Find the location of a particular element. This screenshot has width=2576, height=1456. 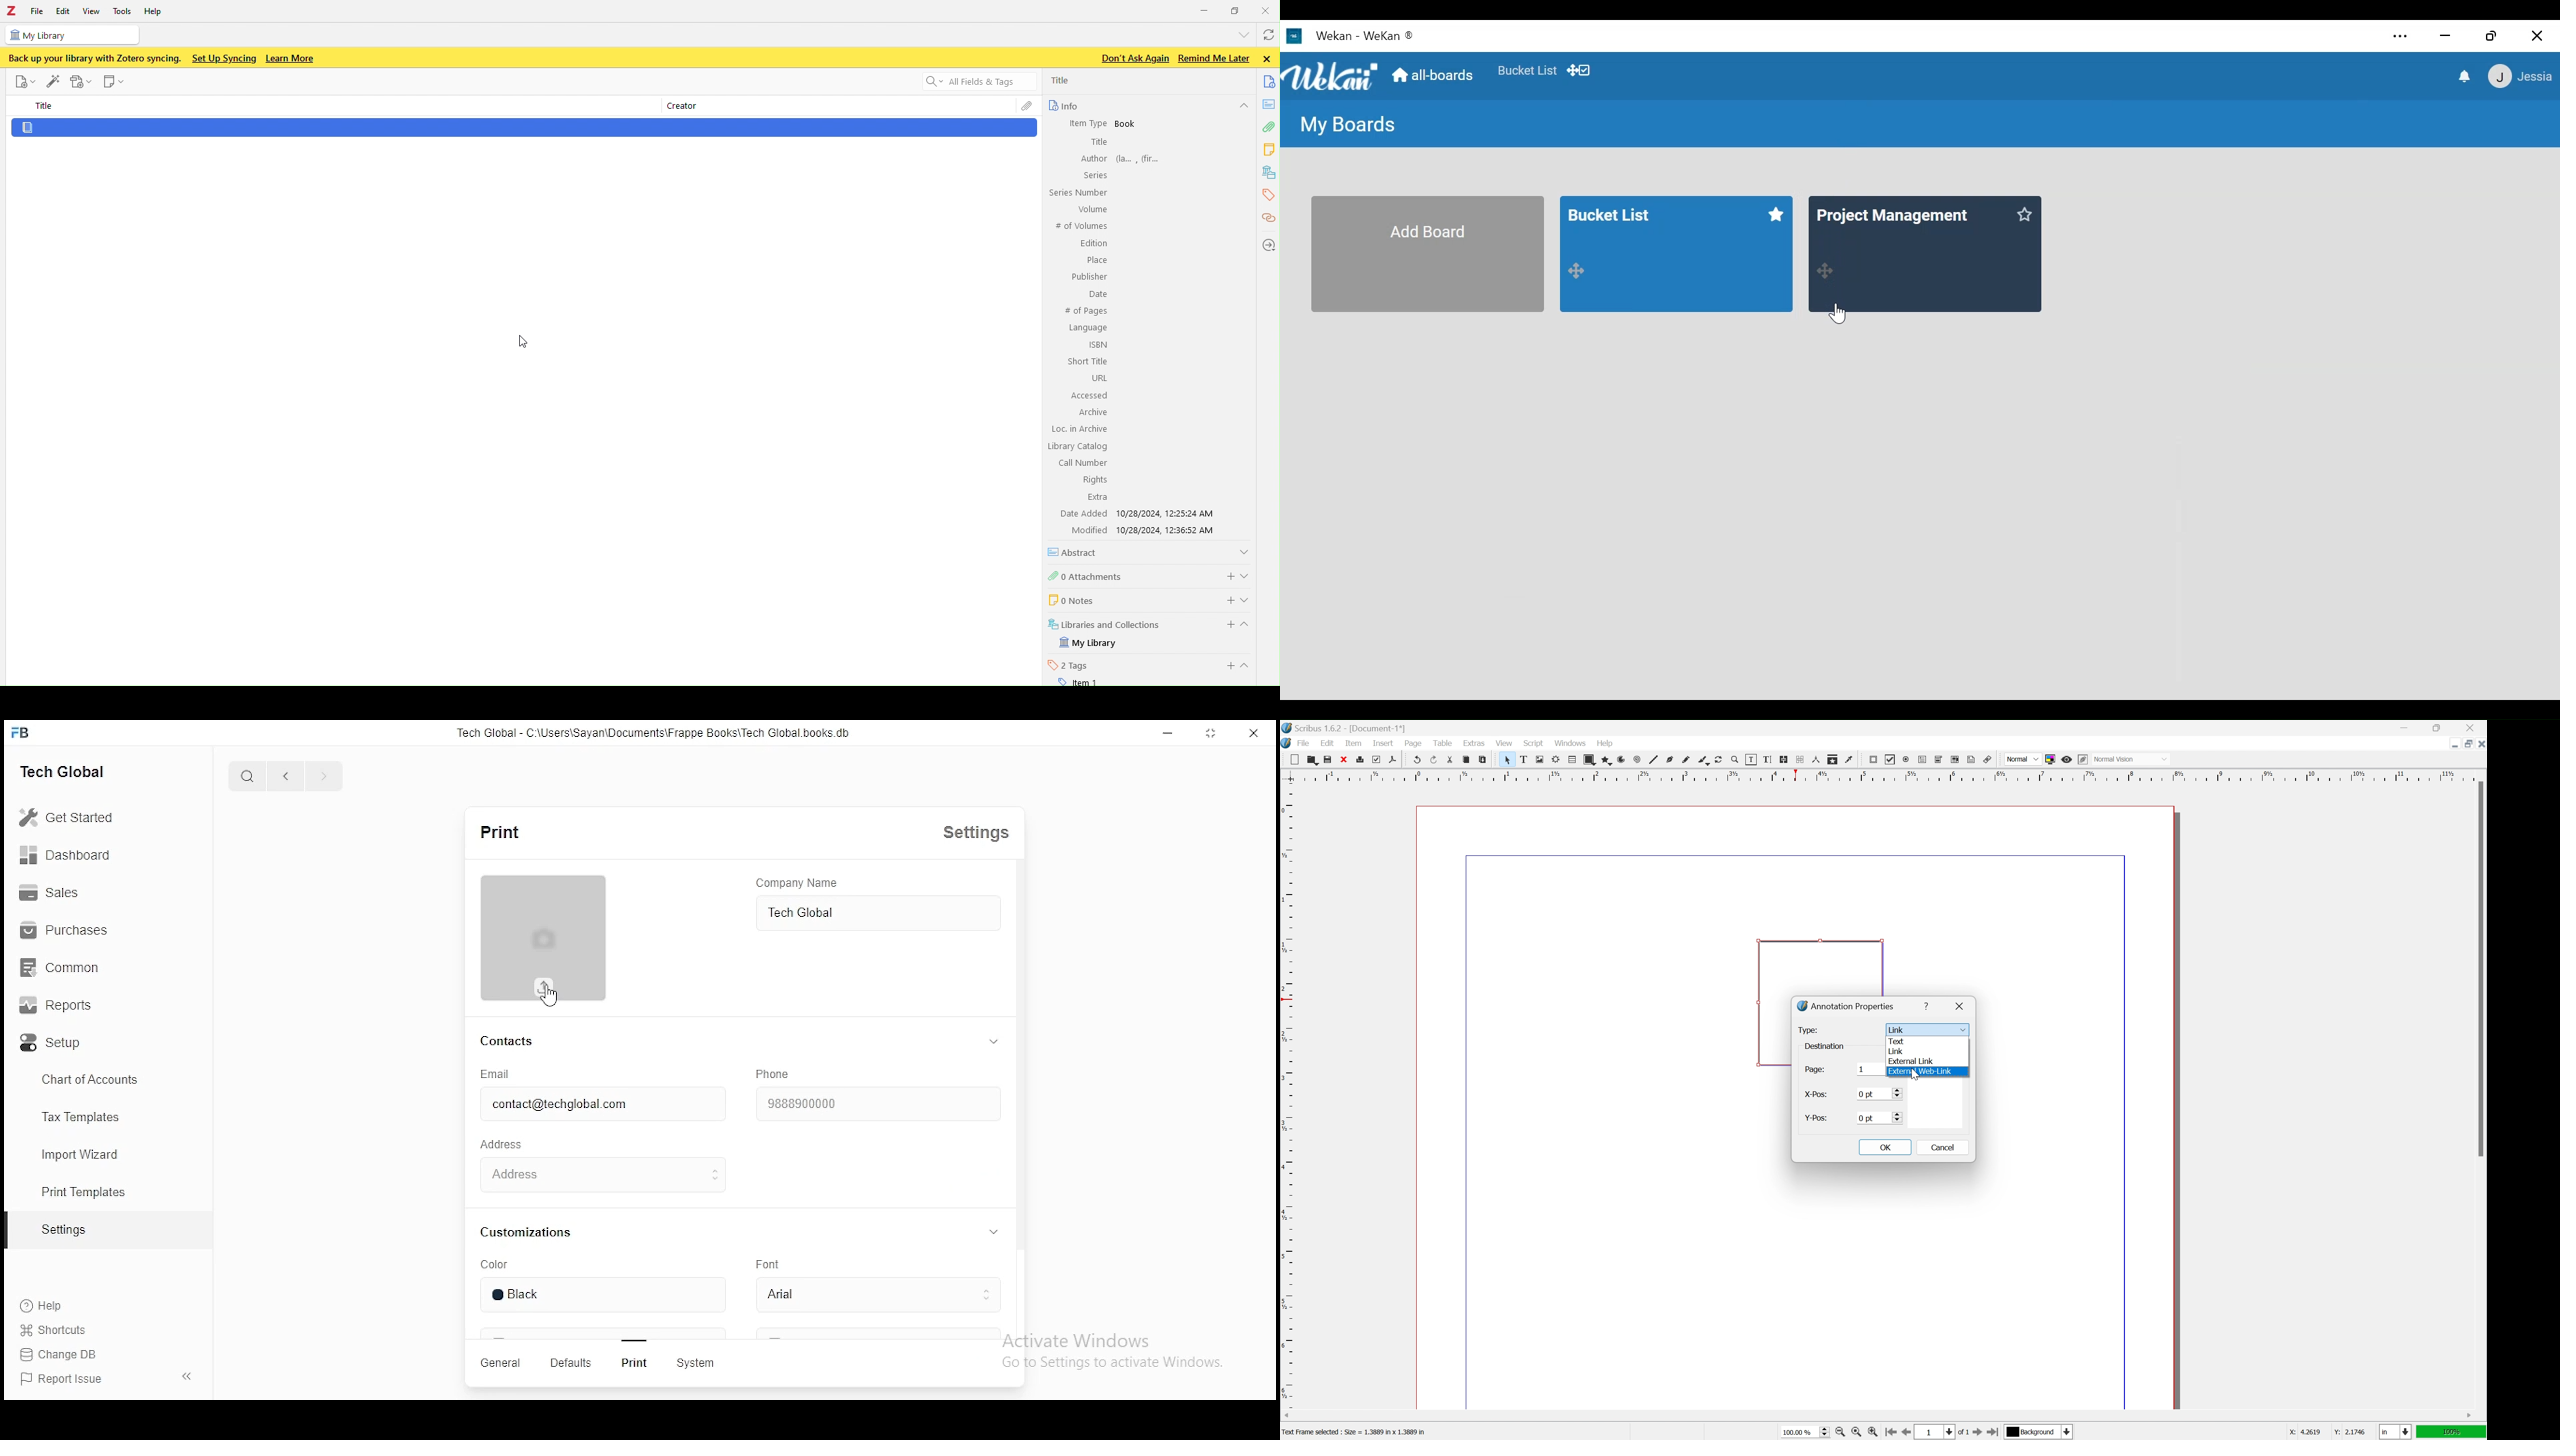

pdf text field is located at coordinates (1923, 759).